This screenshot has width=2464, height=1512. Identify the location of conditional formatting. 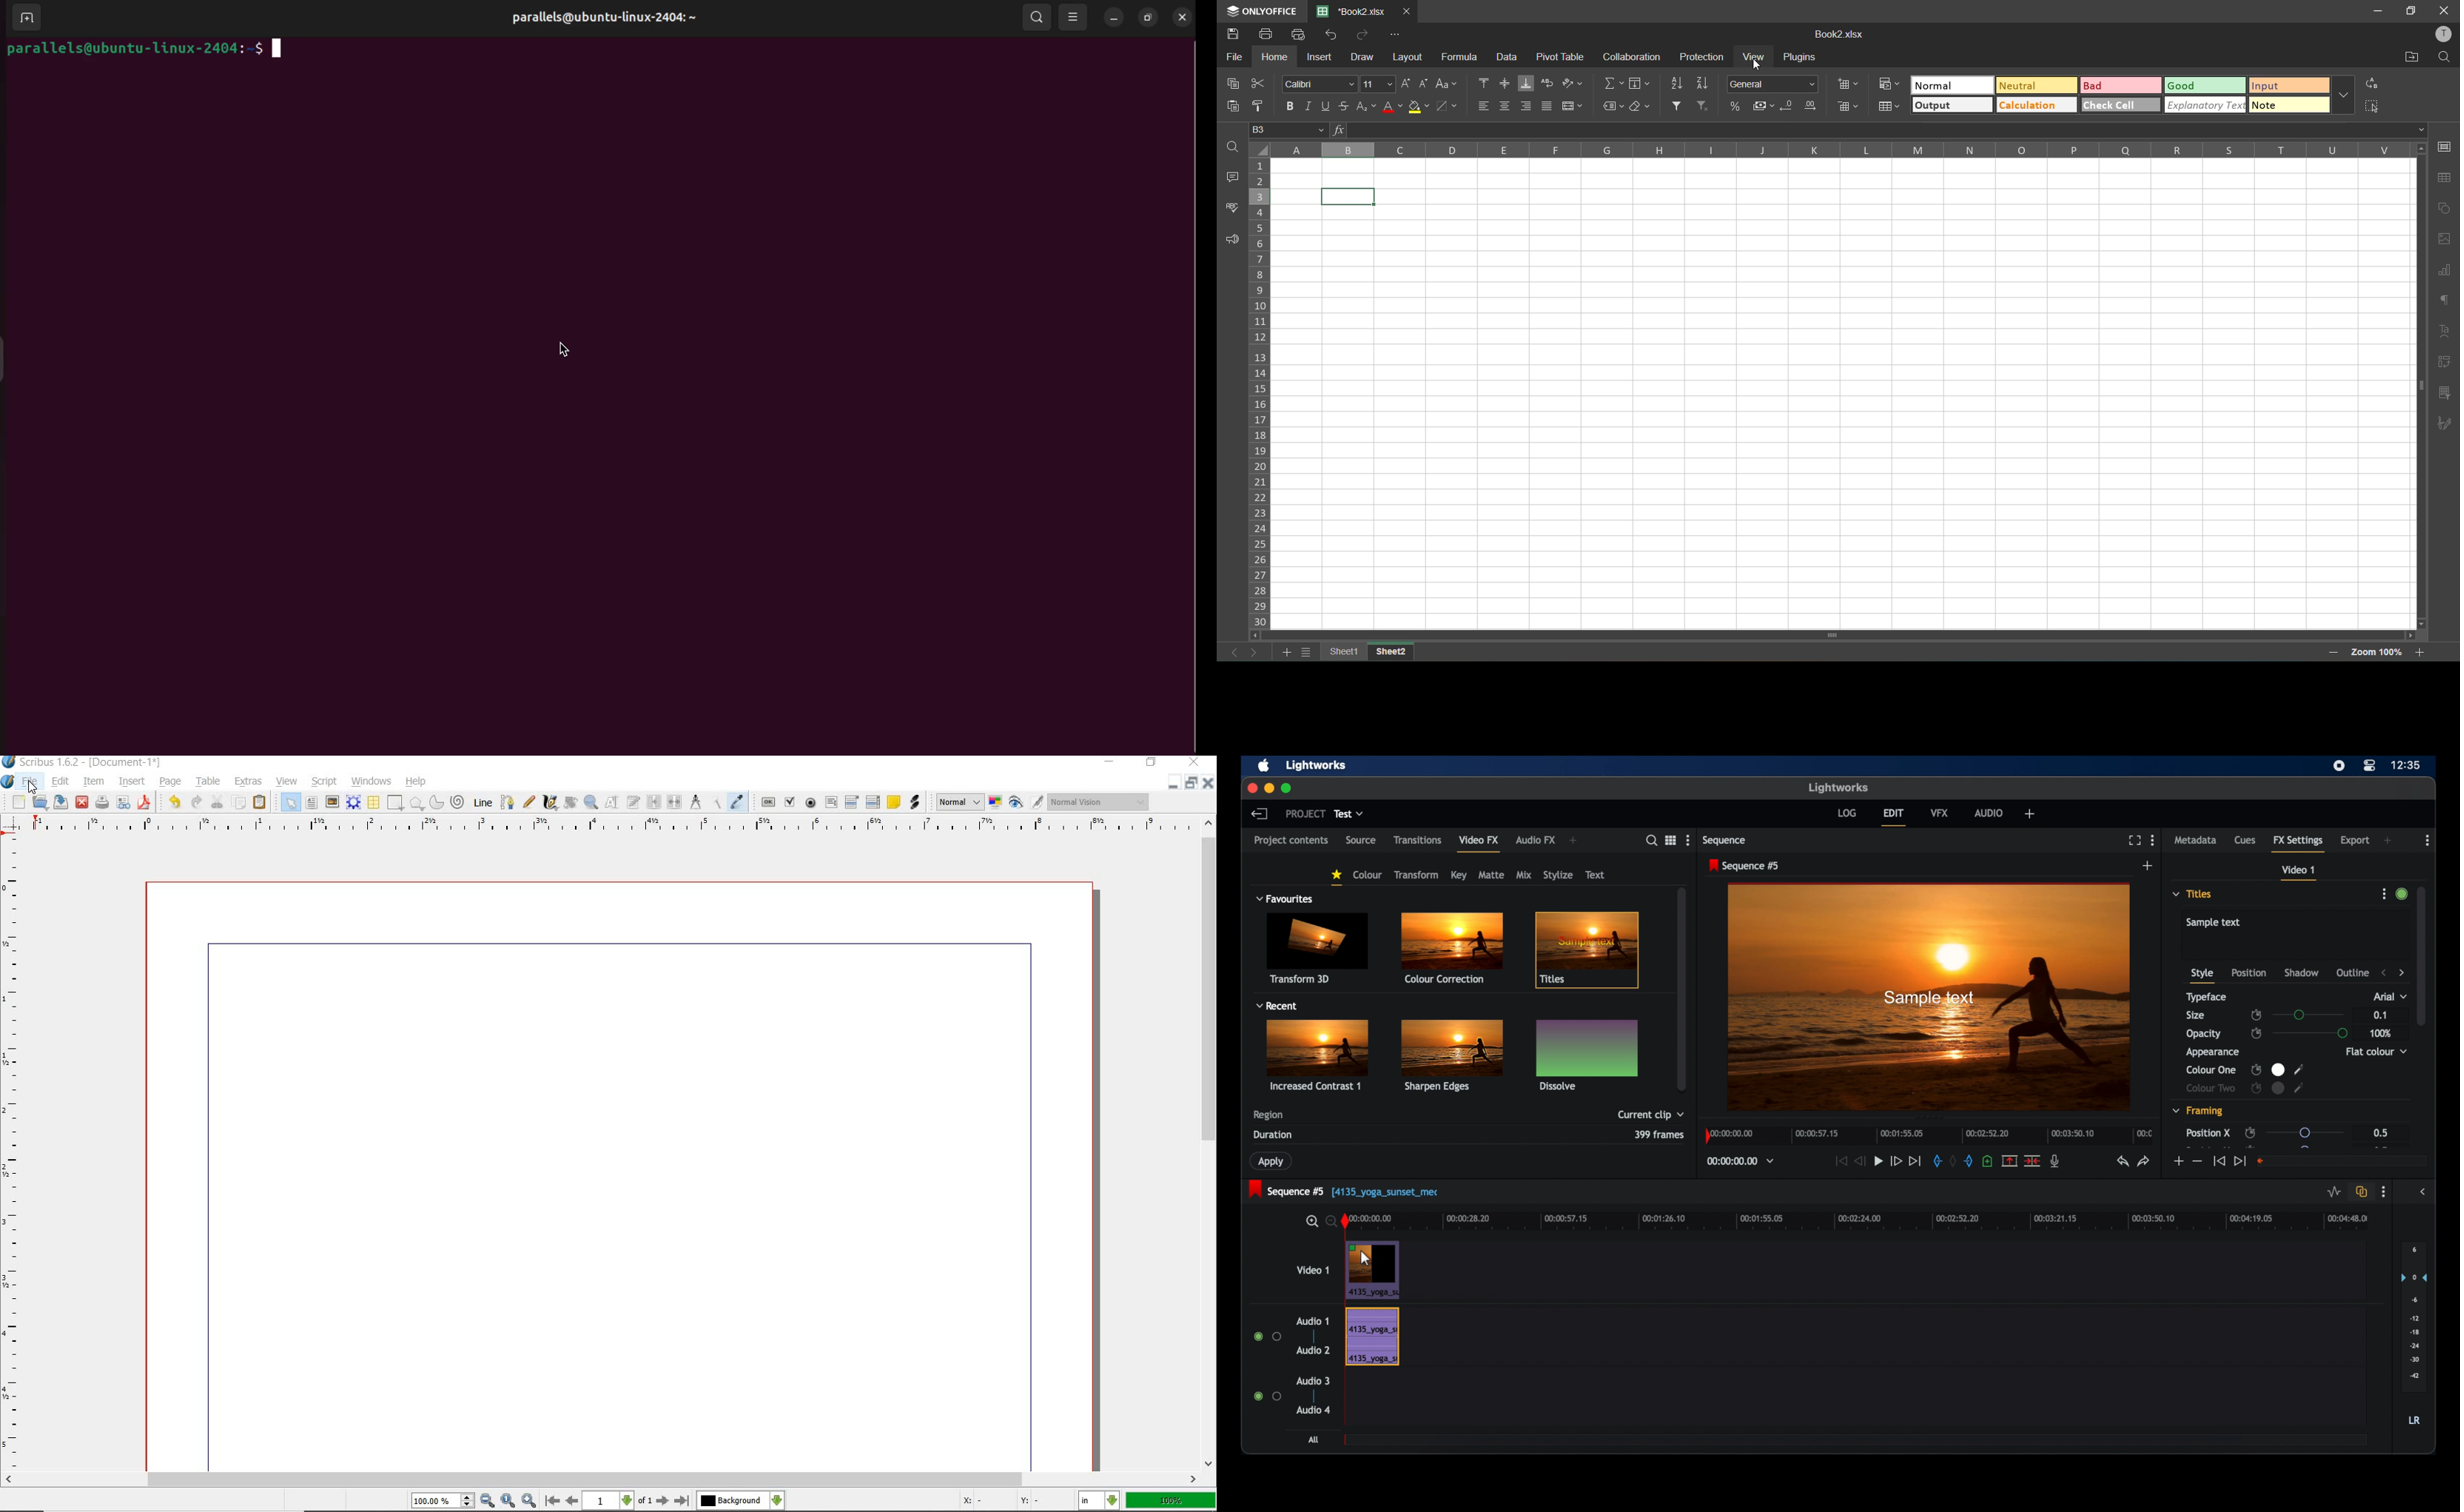
(1893, 82).